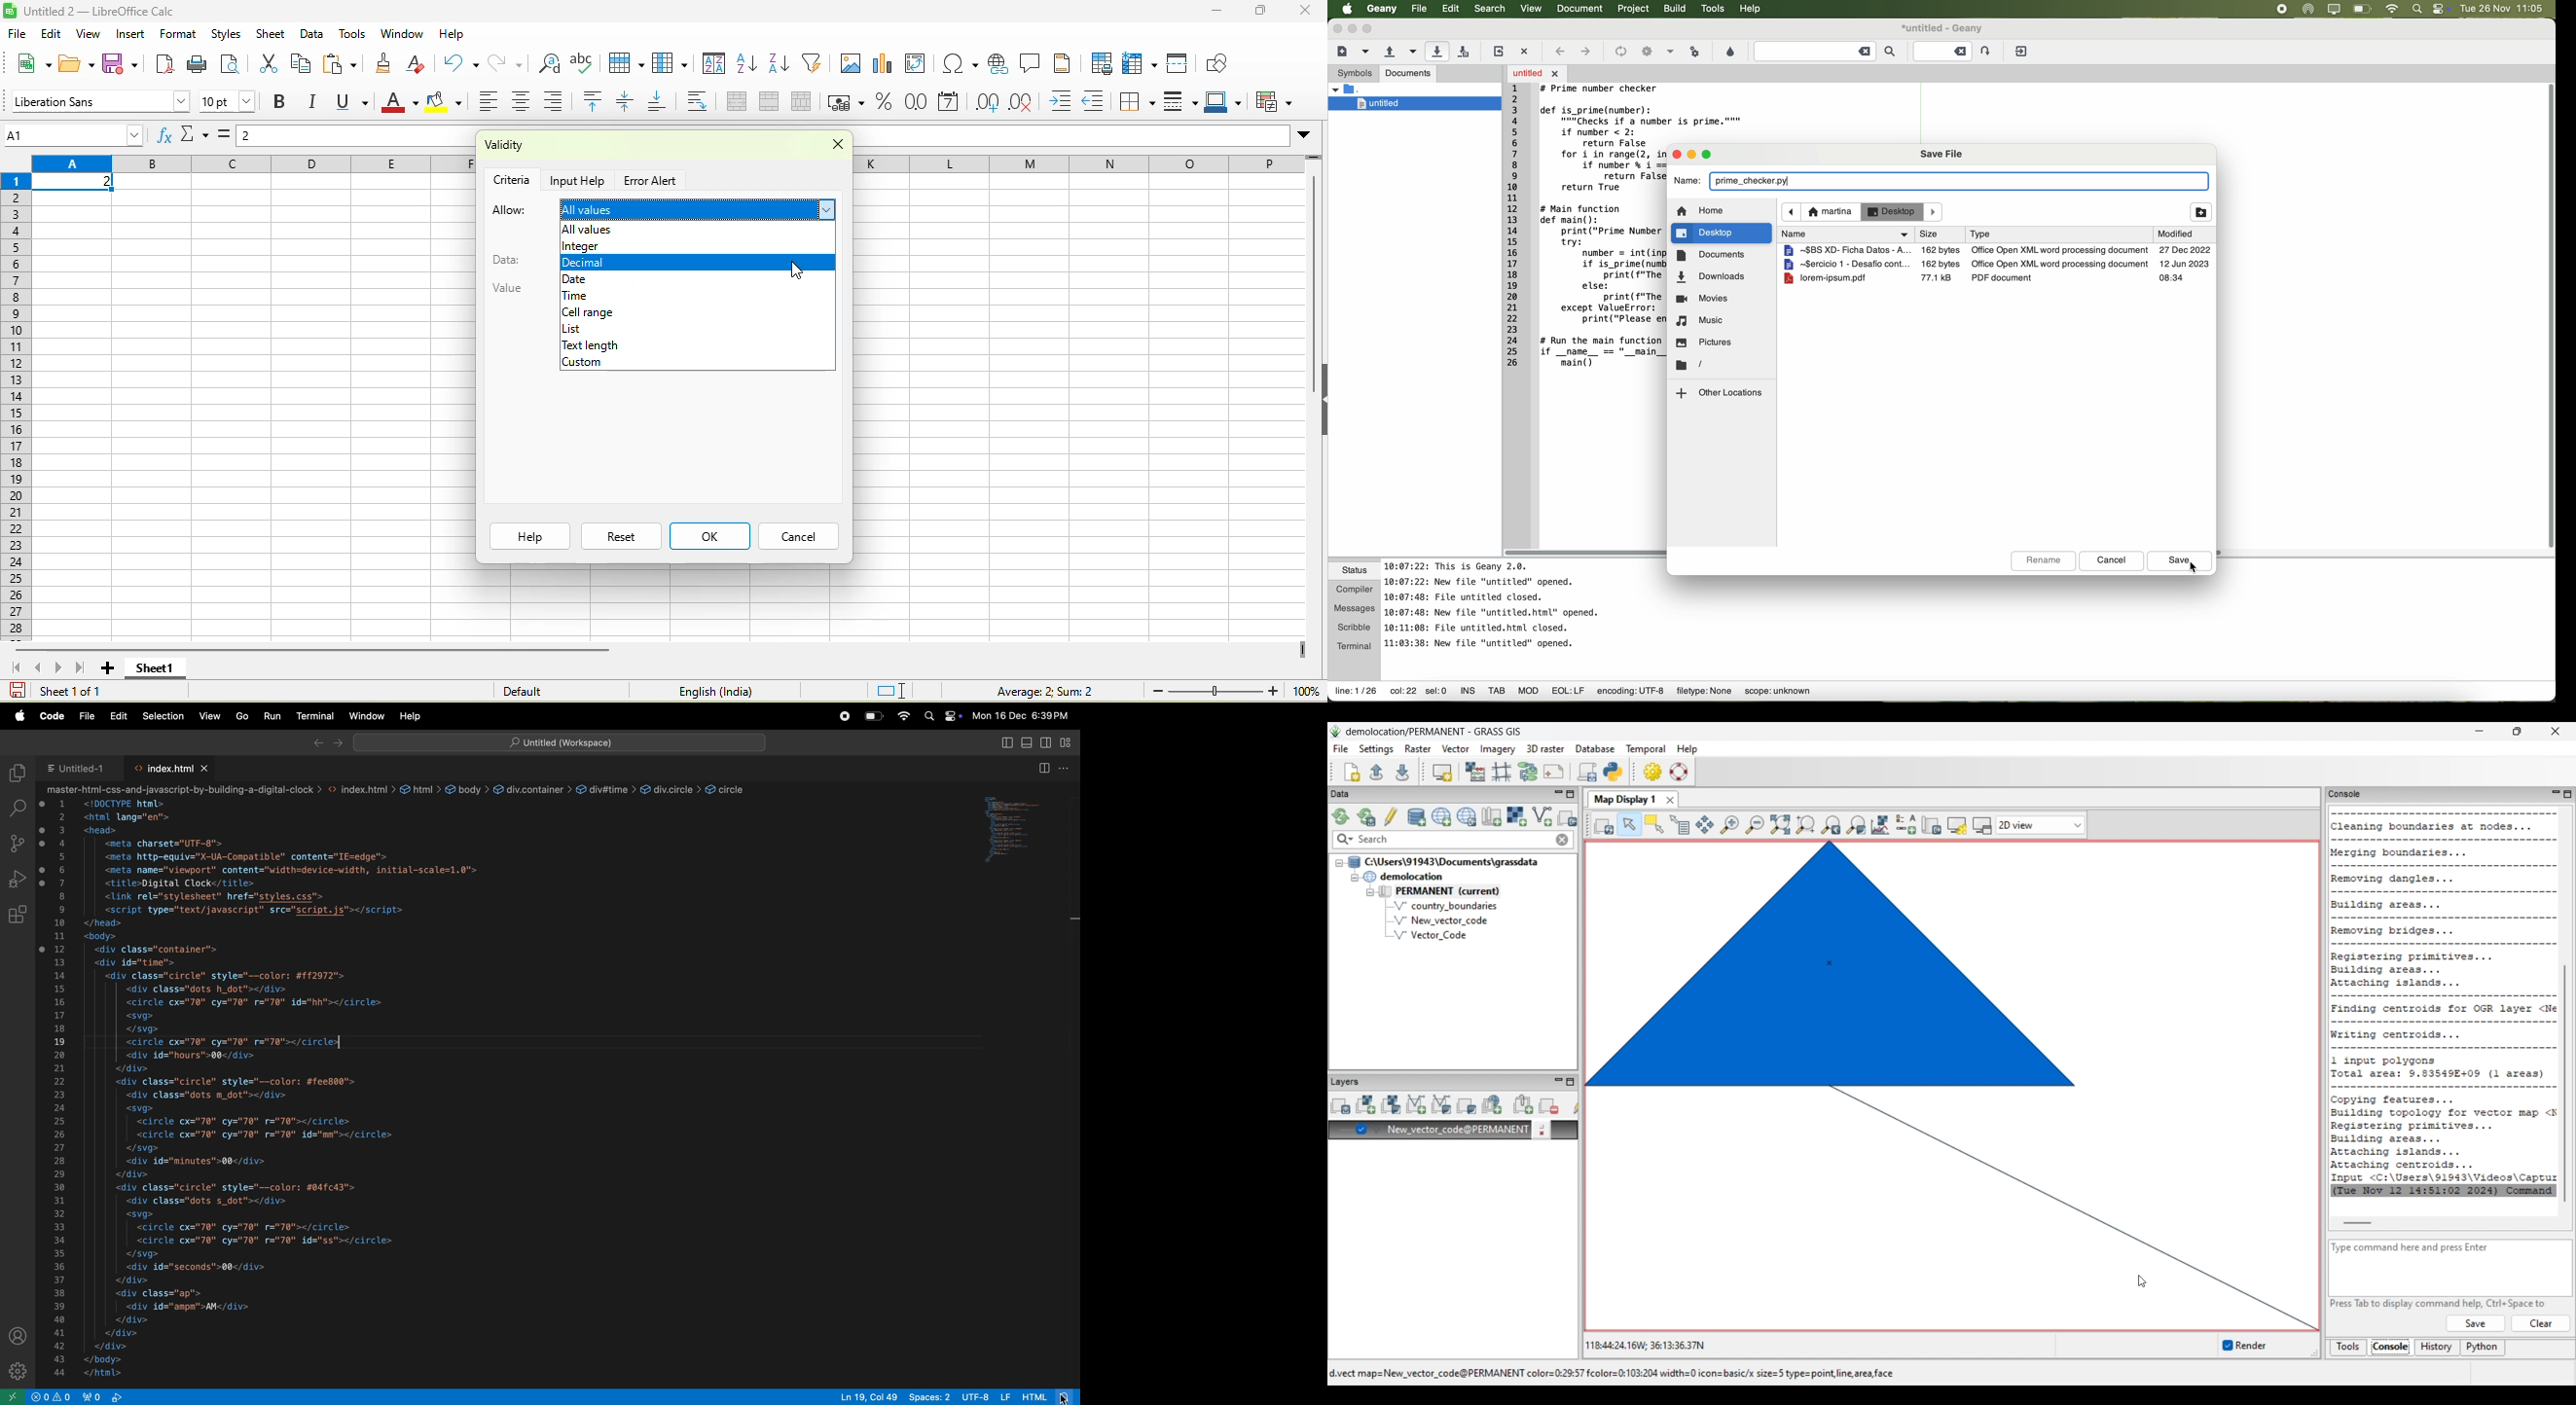  I want to click on type, so click(2147, 235).